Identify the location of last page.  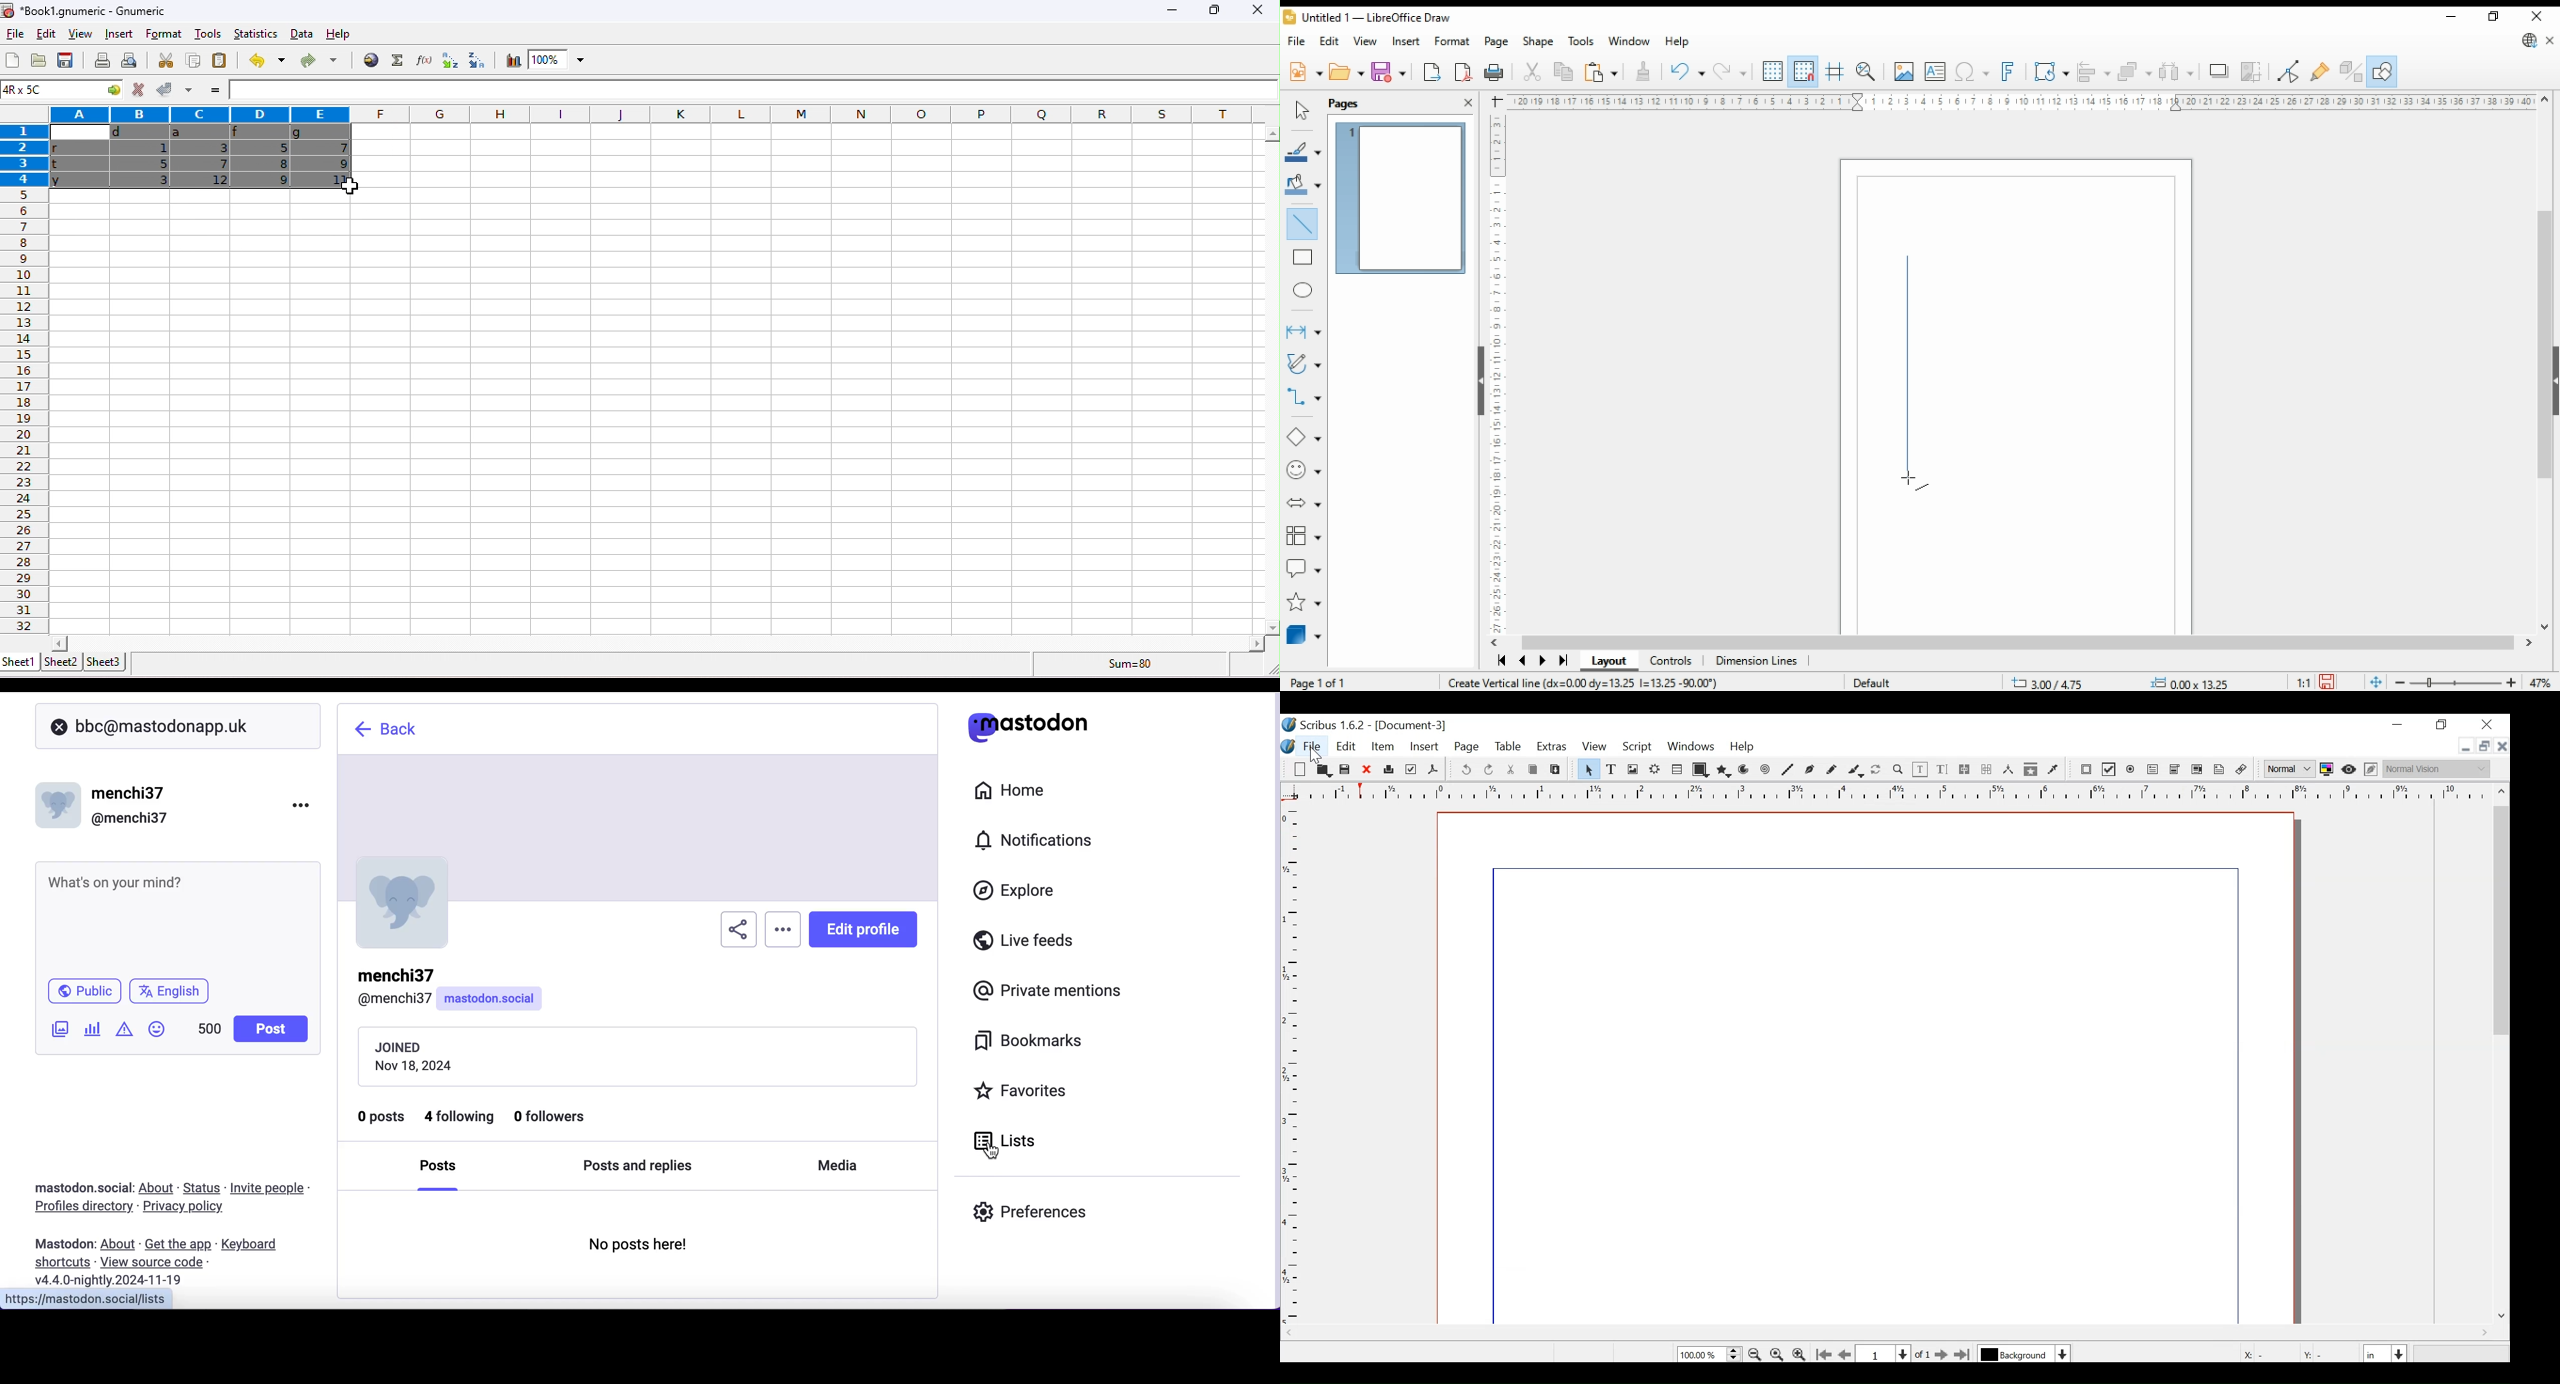
(1562, 661).